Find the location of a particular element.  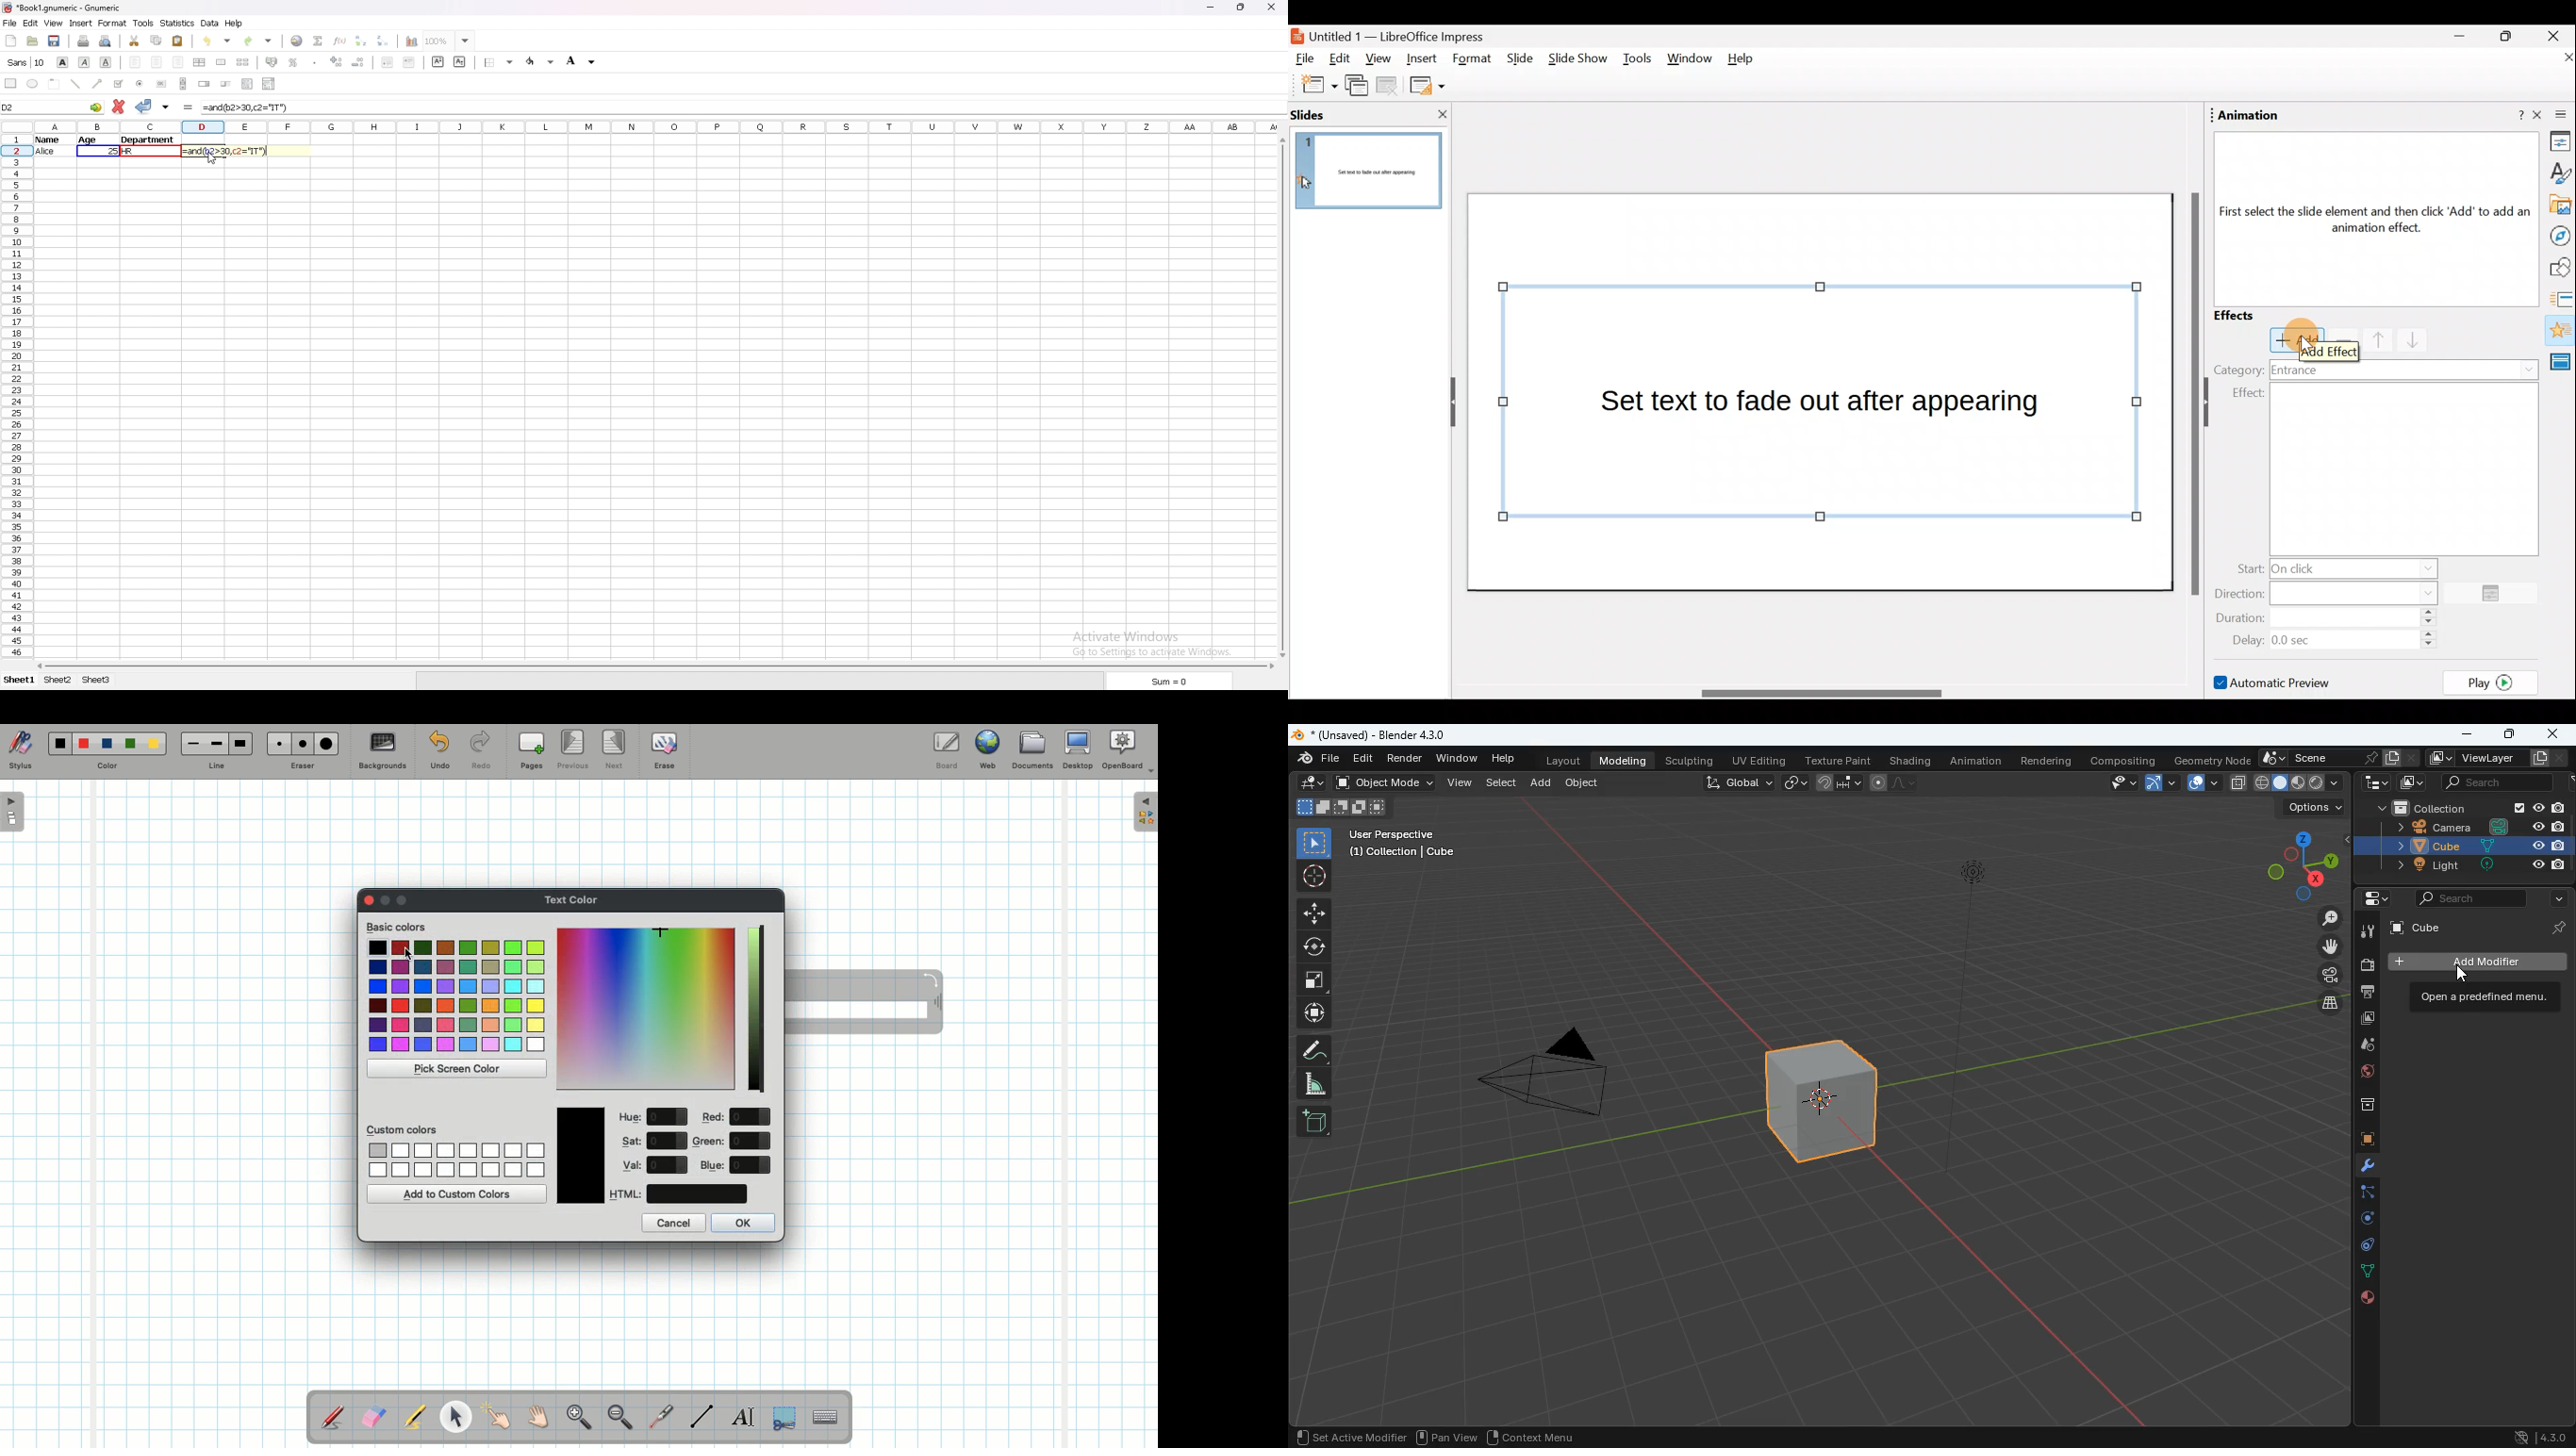

Duration is located at coordinates (2331, 619).